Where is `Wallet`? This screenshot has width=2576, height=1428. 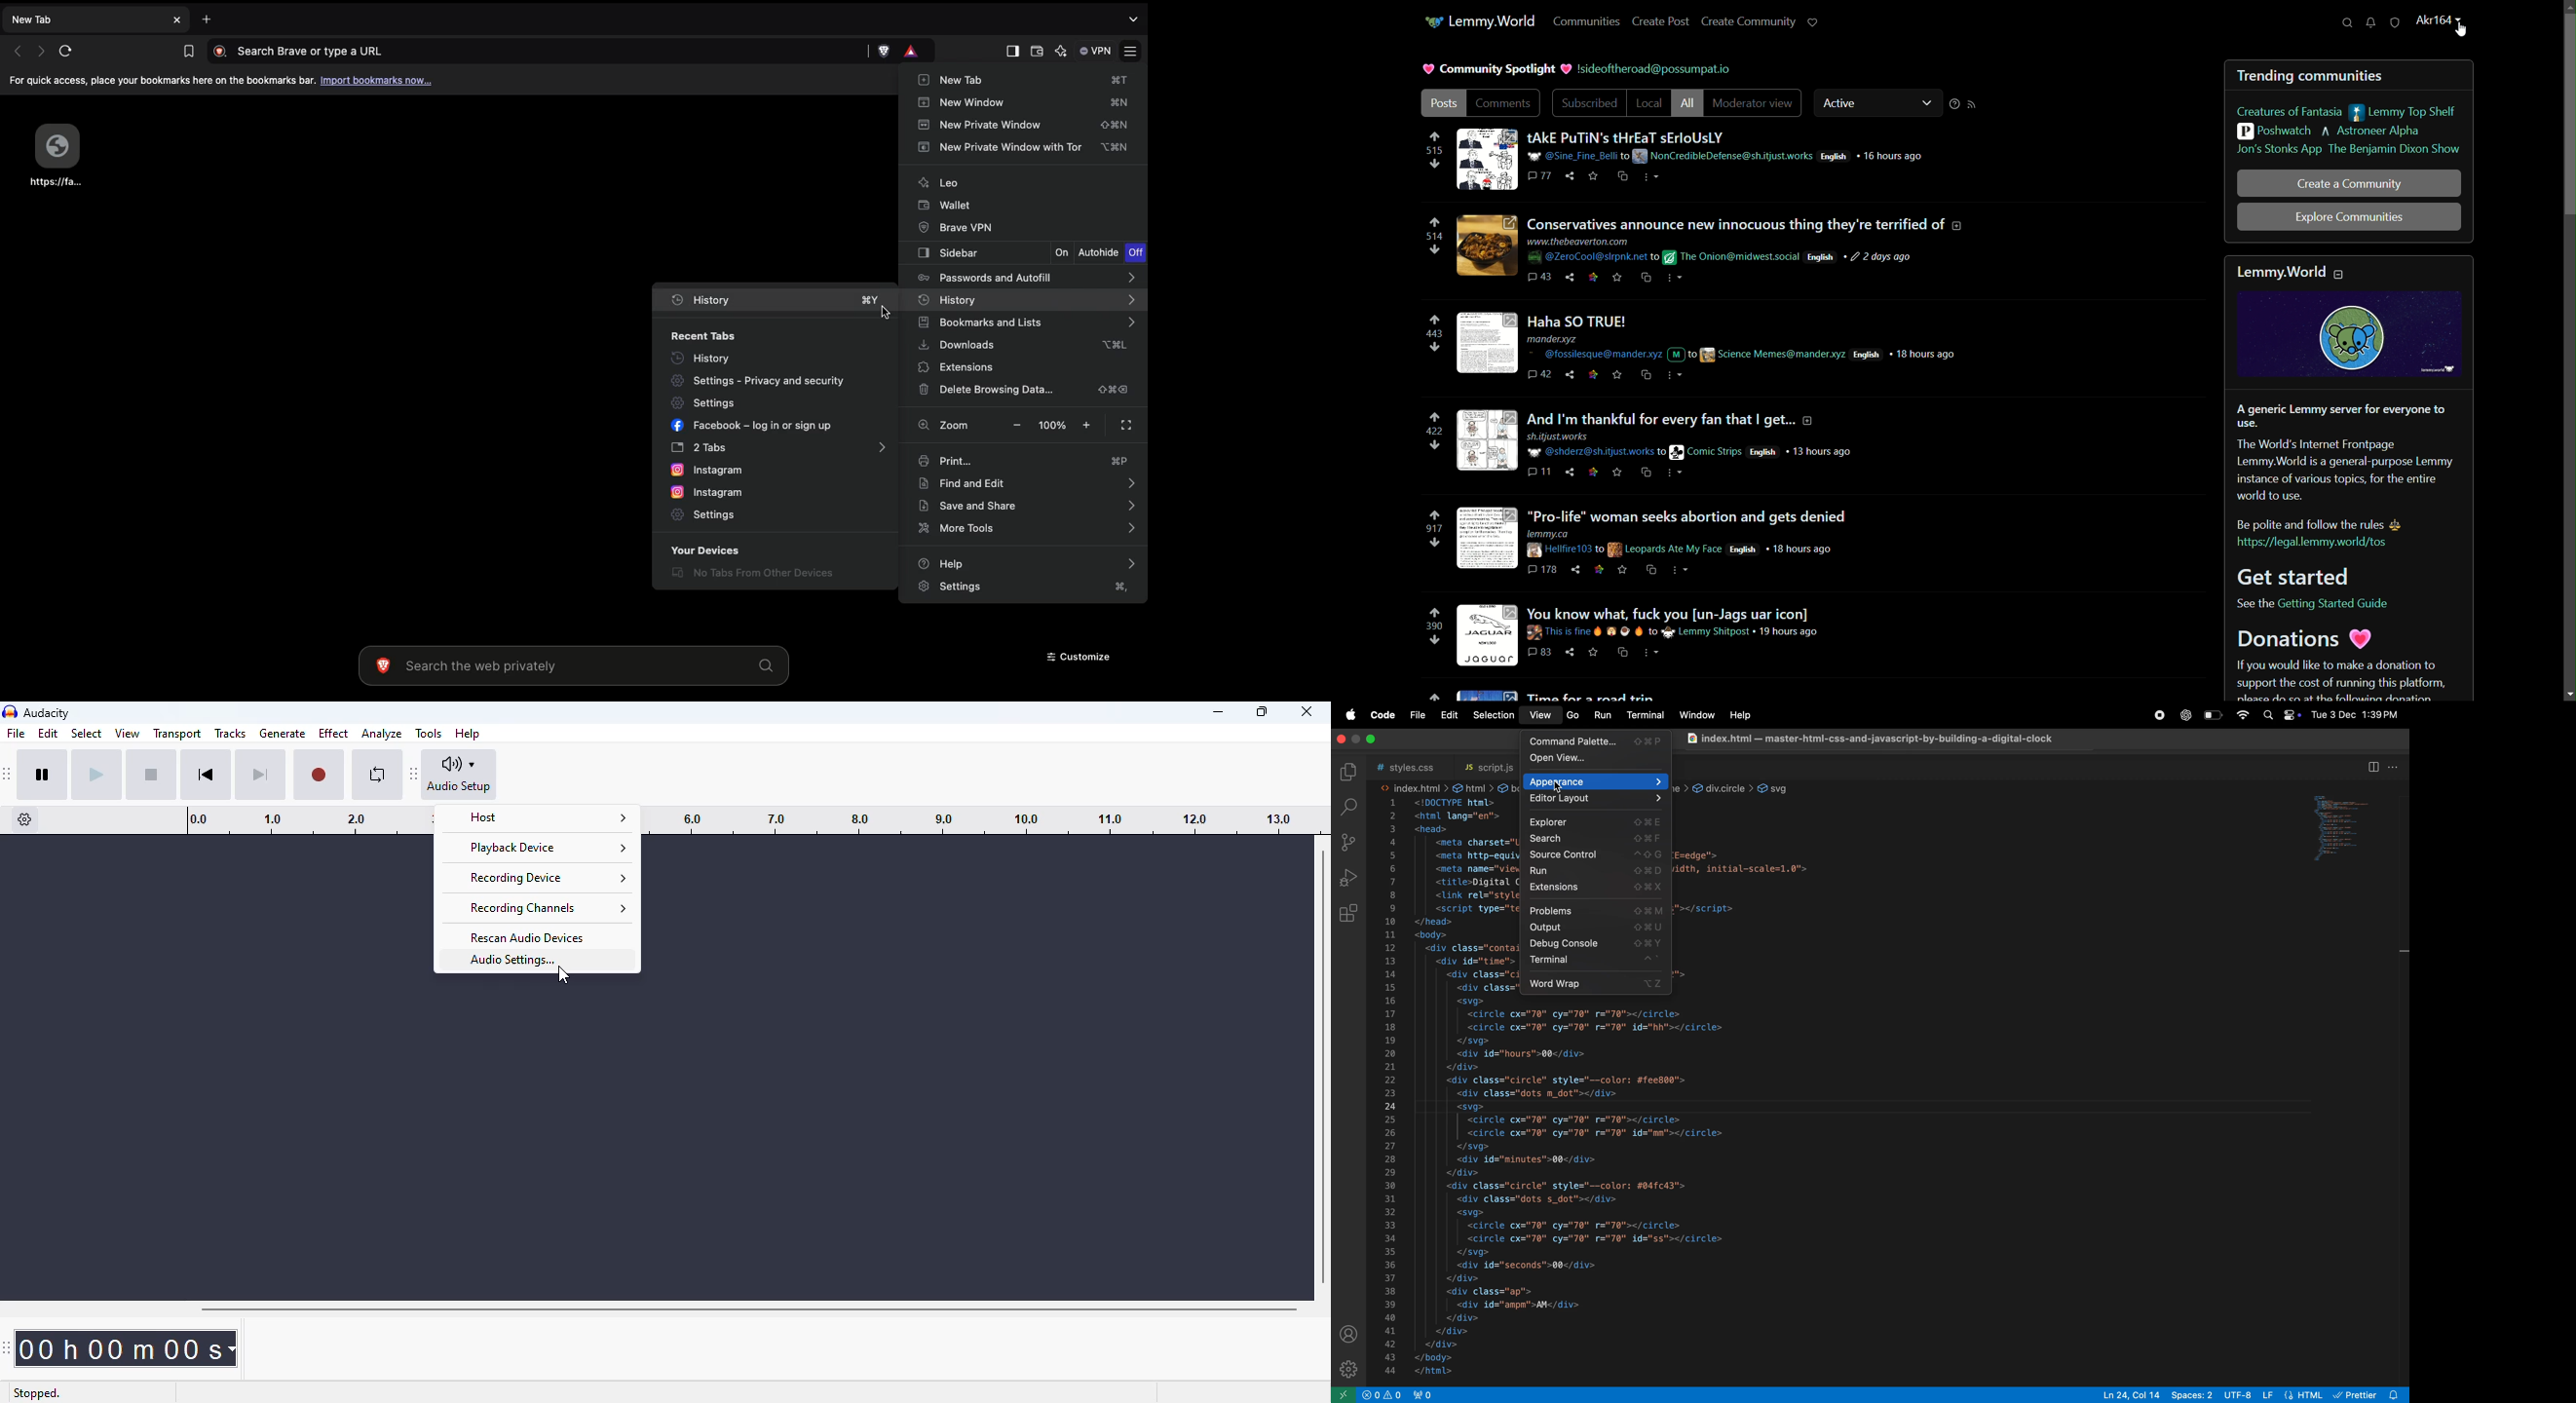
Wallet is located at coordinates (941, 207).